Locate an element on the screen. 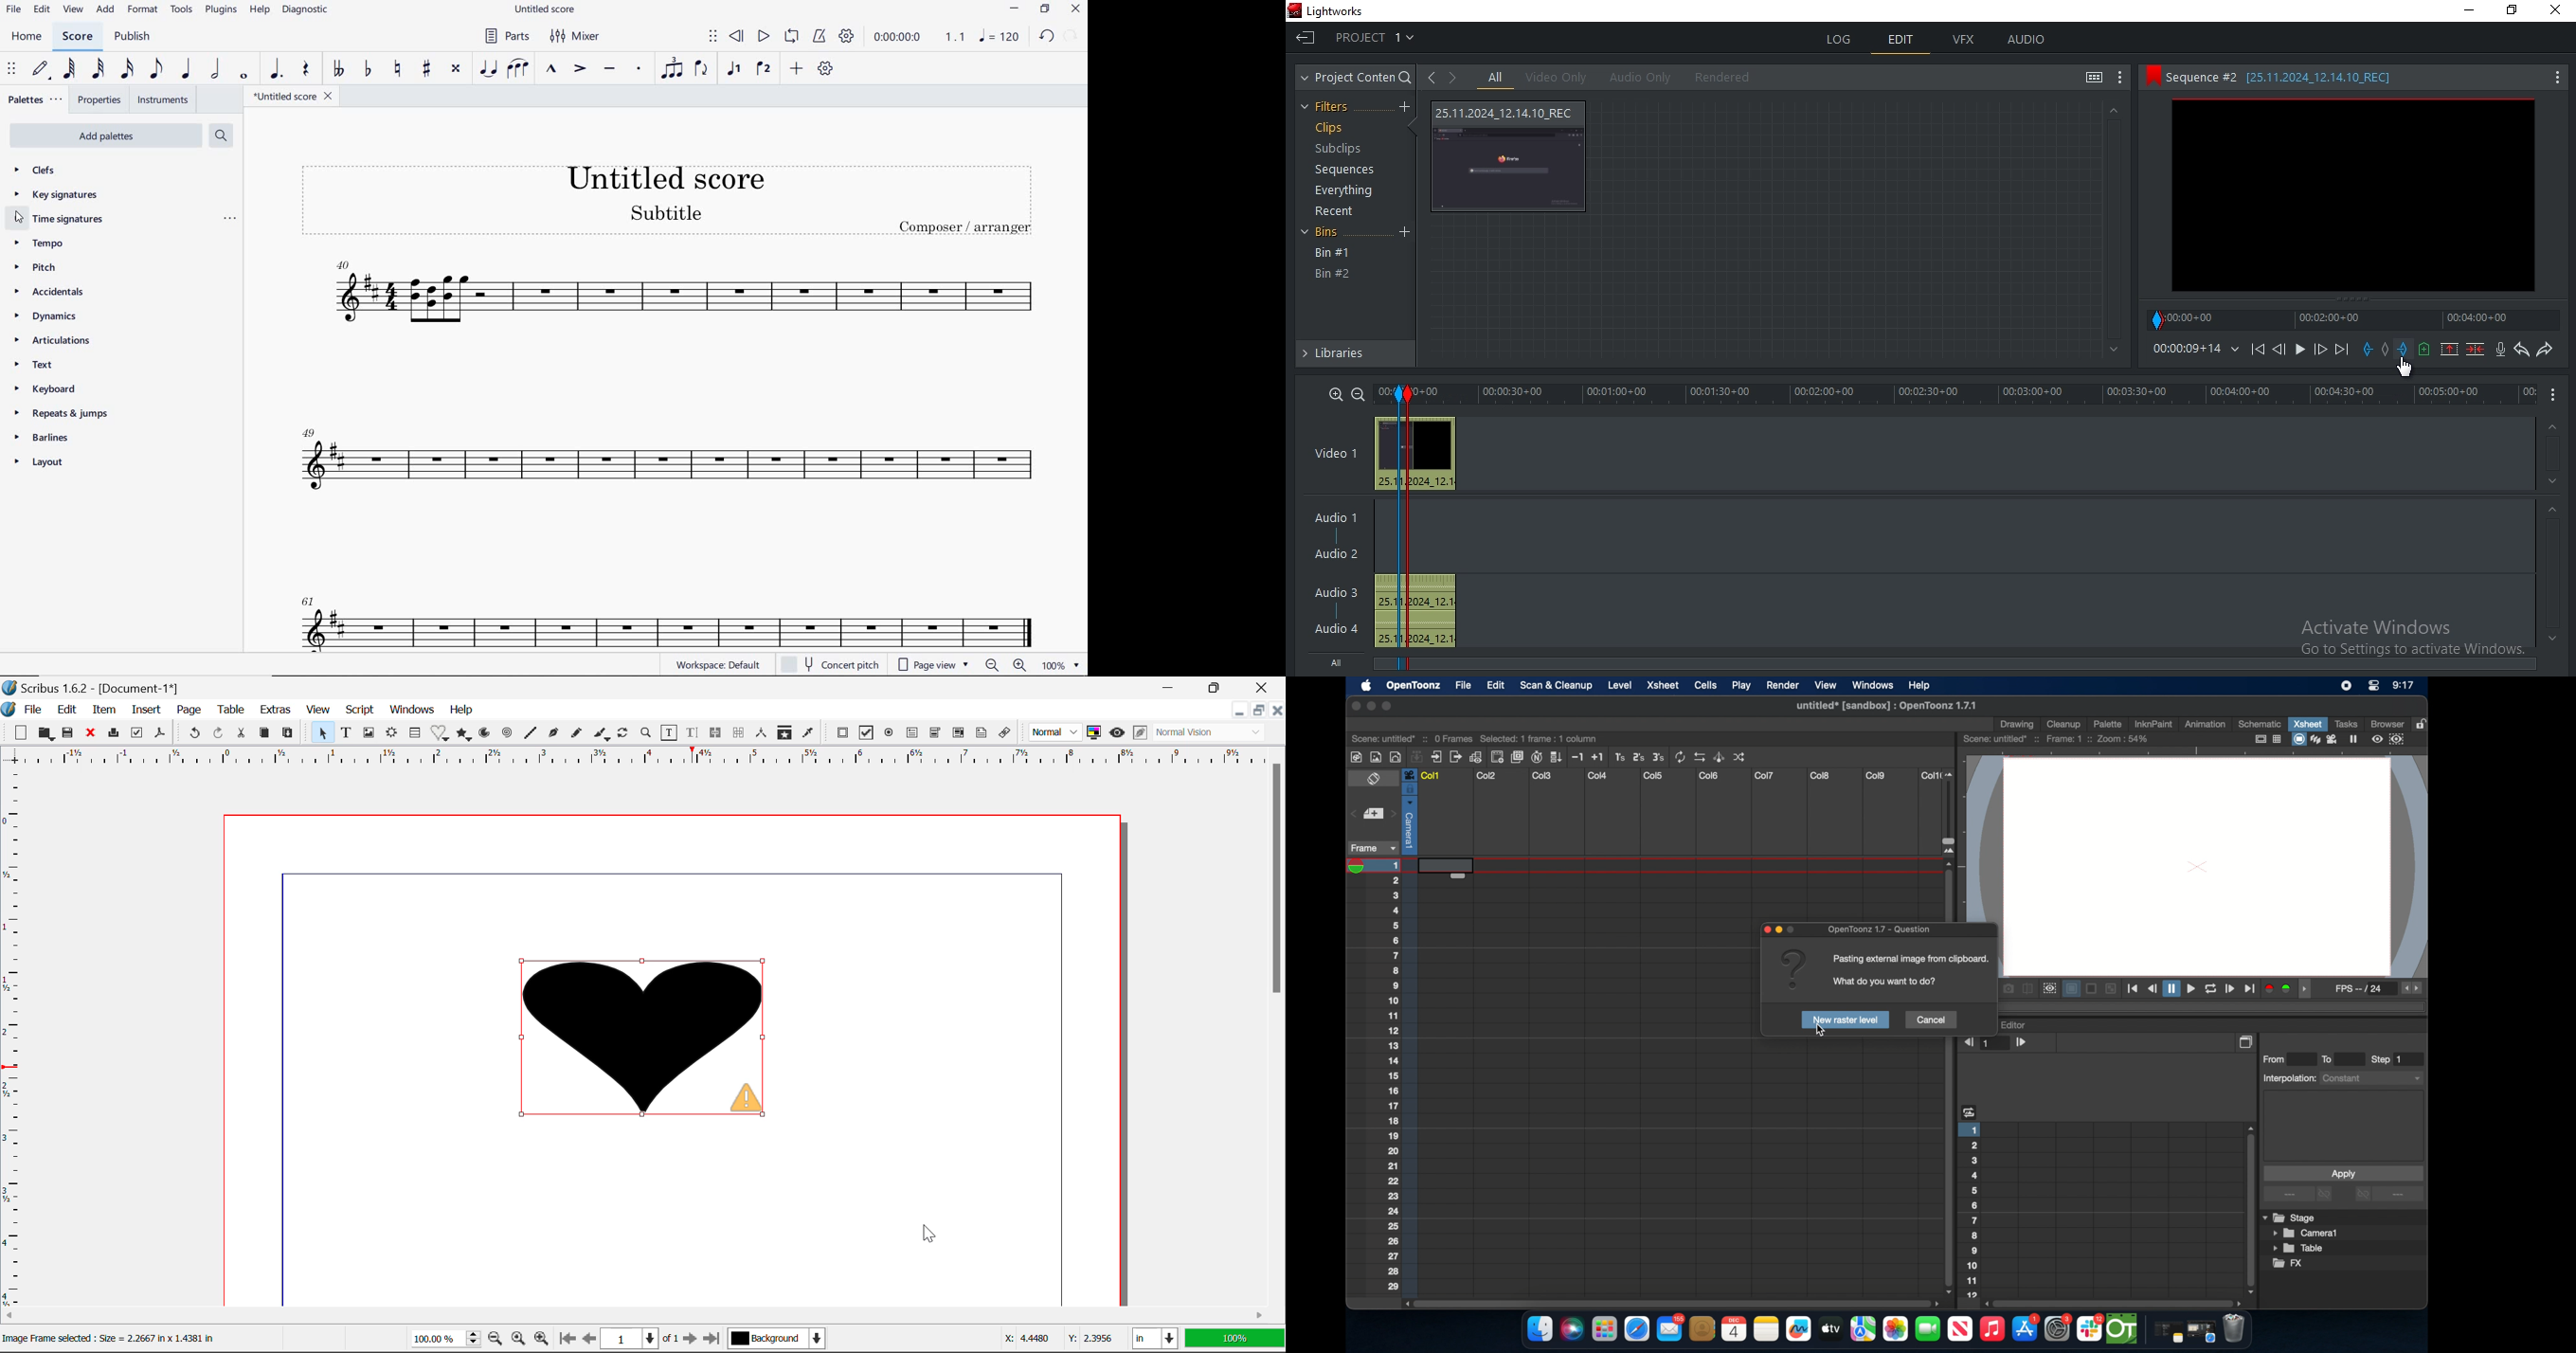  1 of 1 is located at coordinates (640, 1338).